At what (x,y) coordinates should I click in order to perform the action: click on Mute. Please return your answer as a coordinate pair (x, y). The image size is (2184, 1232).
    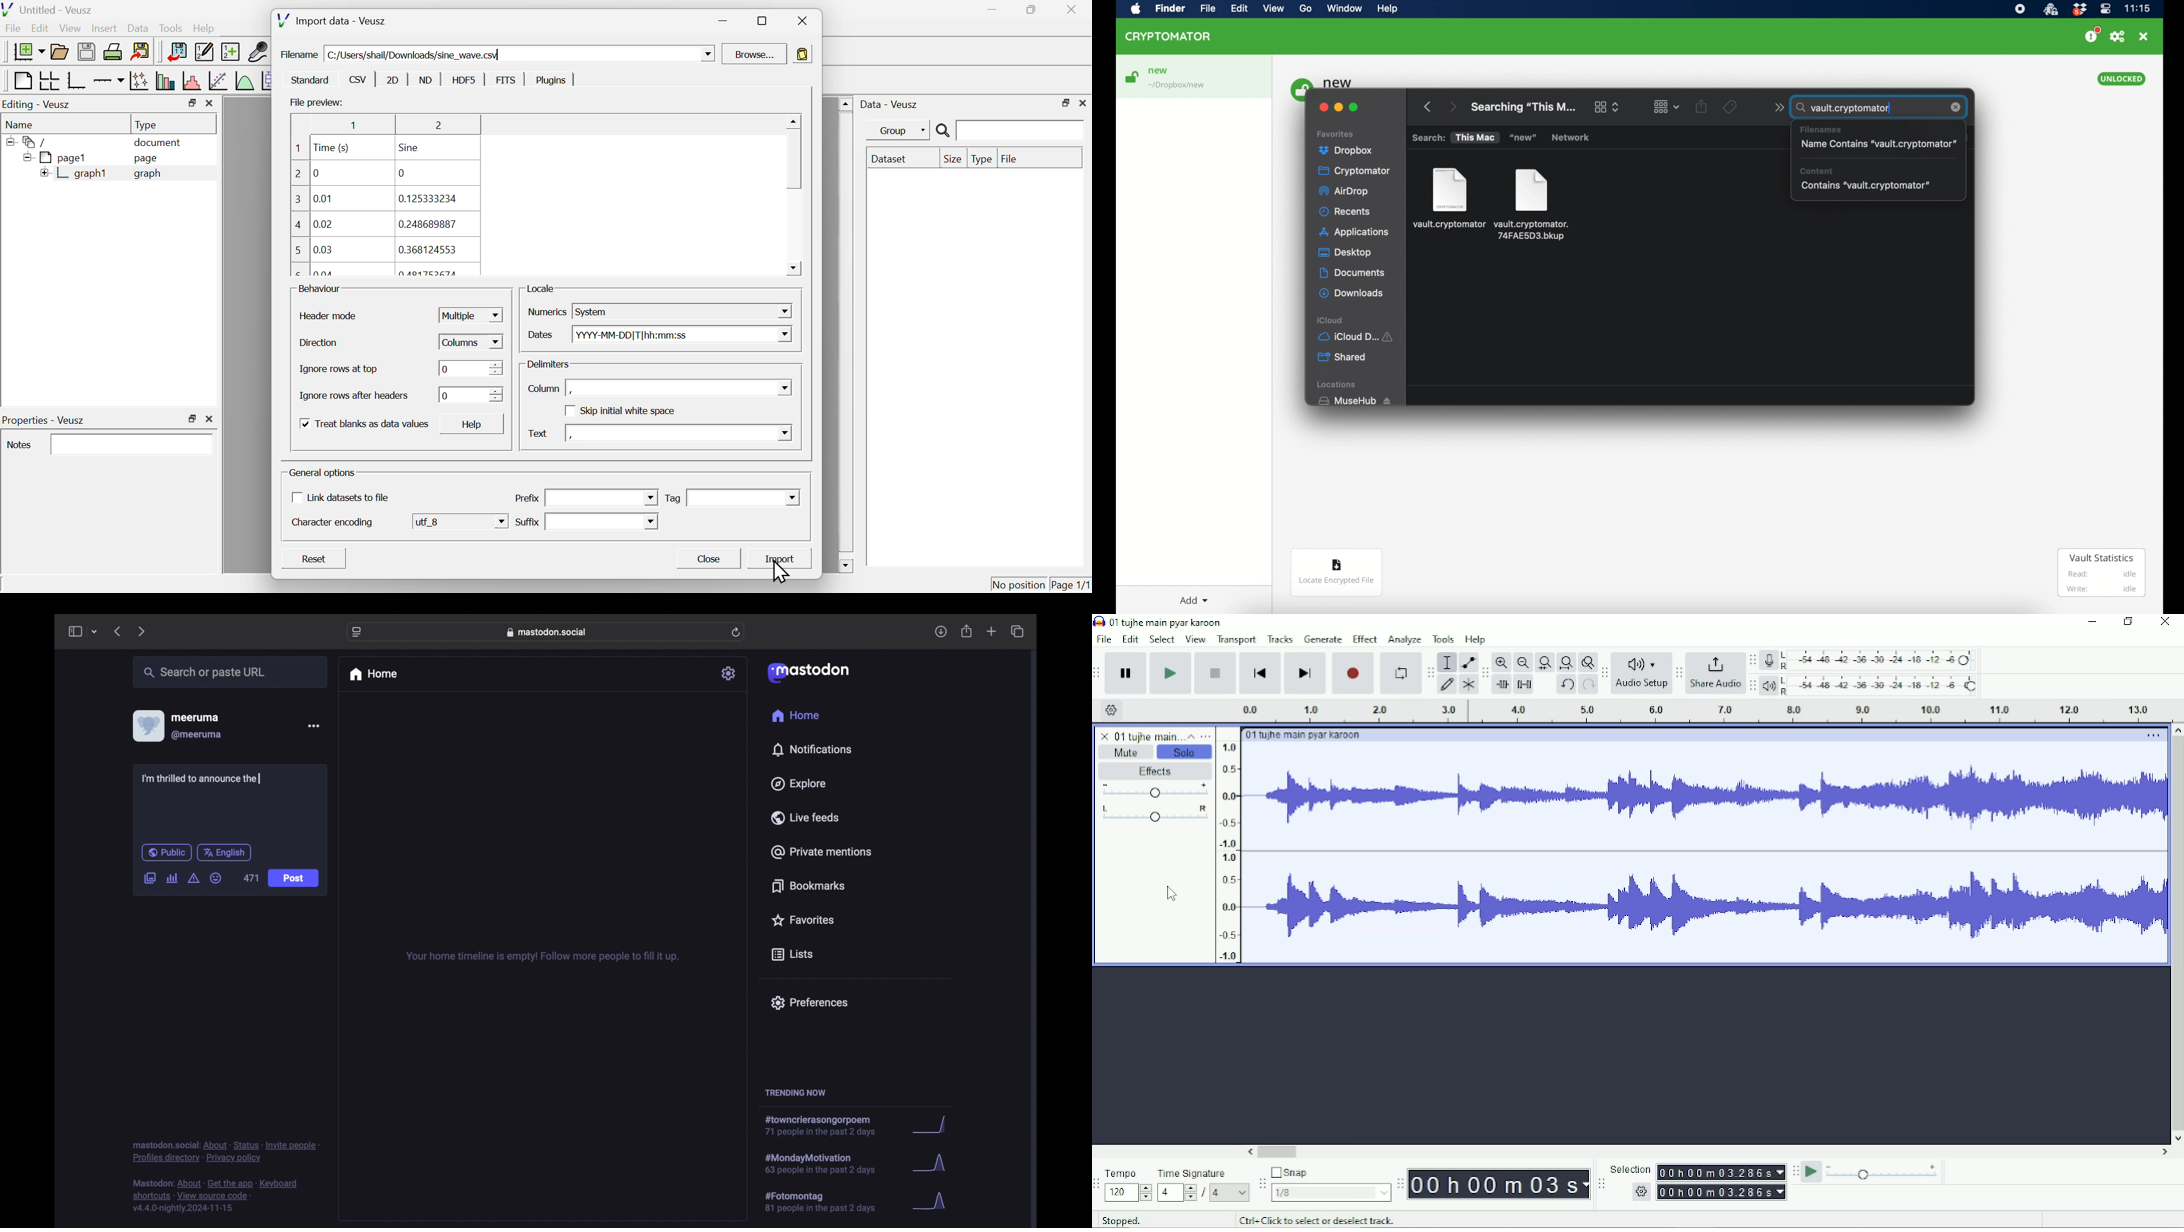
    Looking at the image, I should click on (1124, 752).